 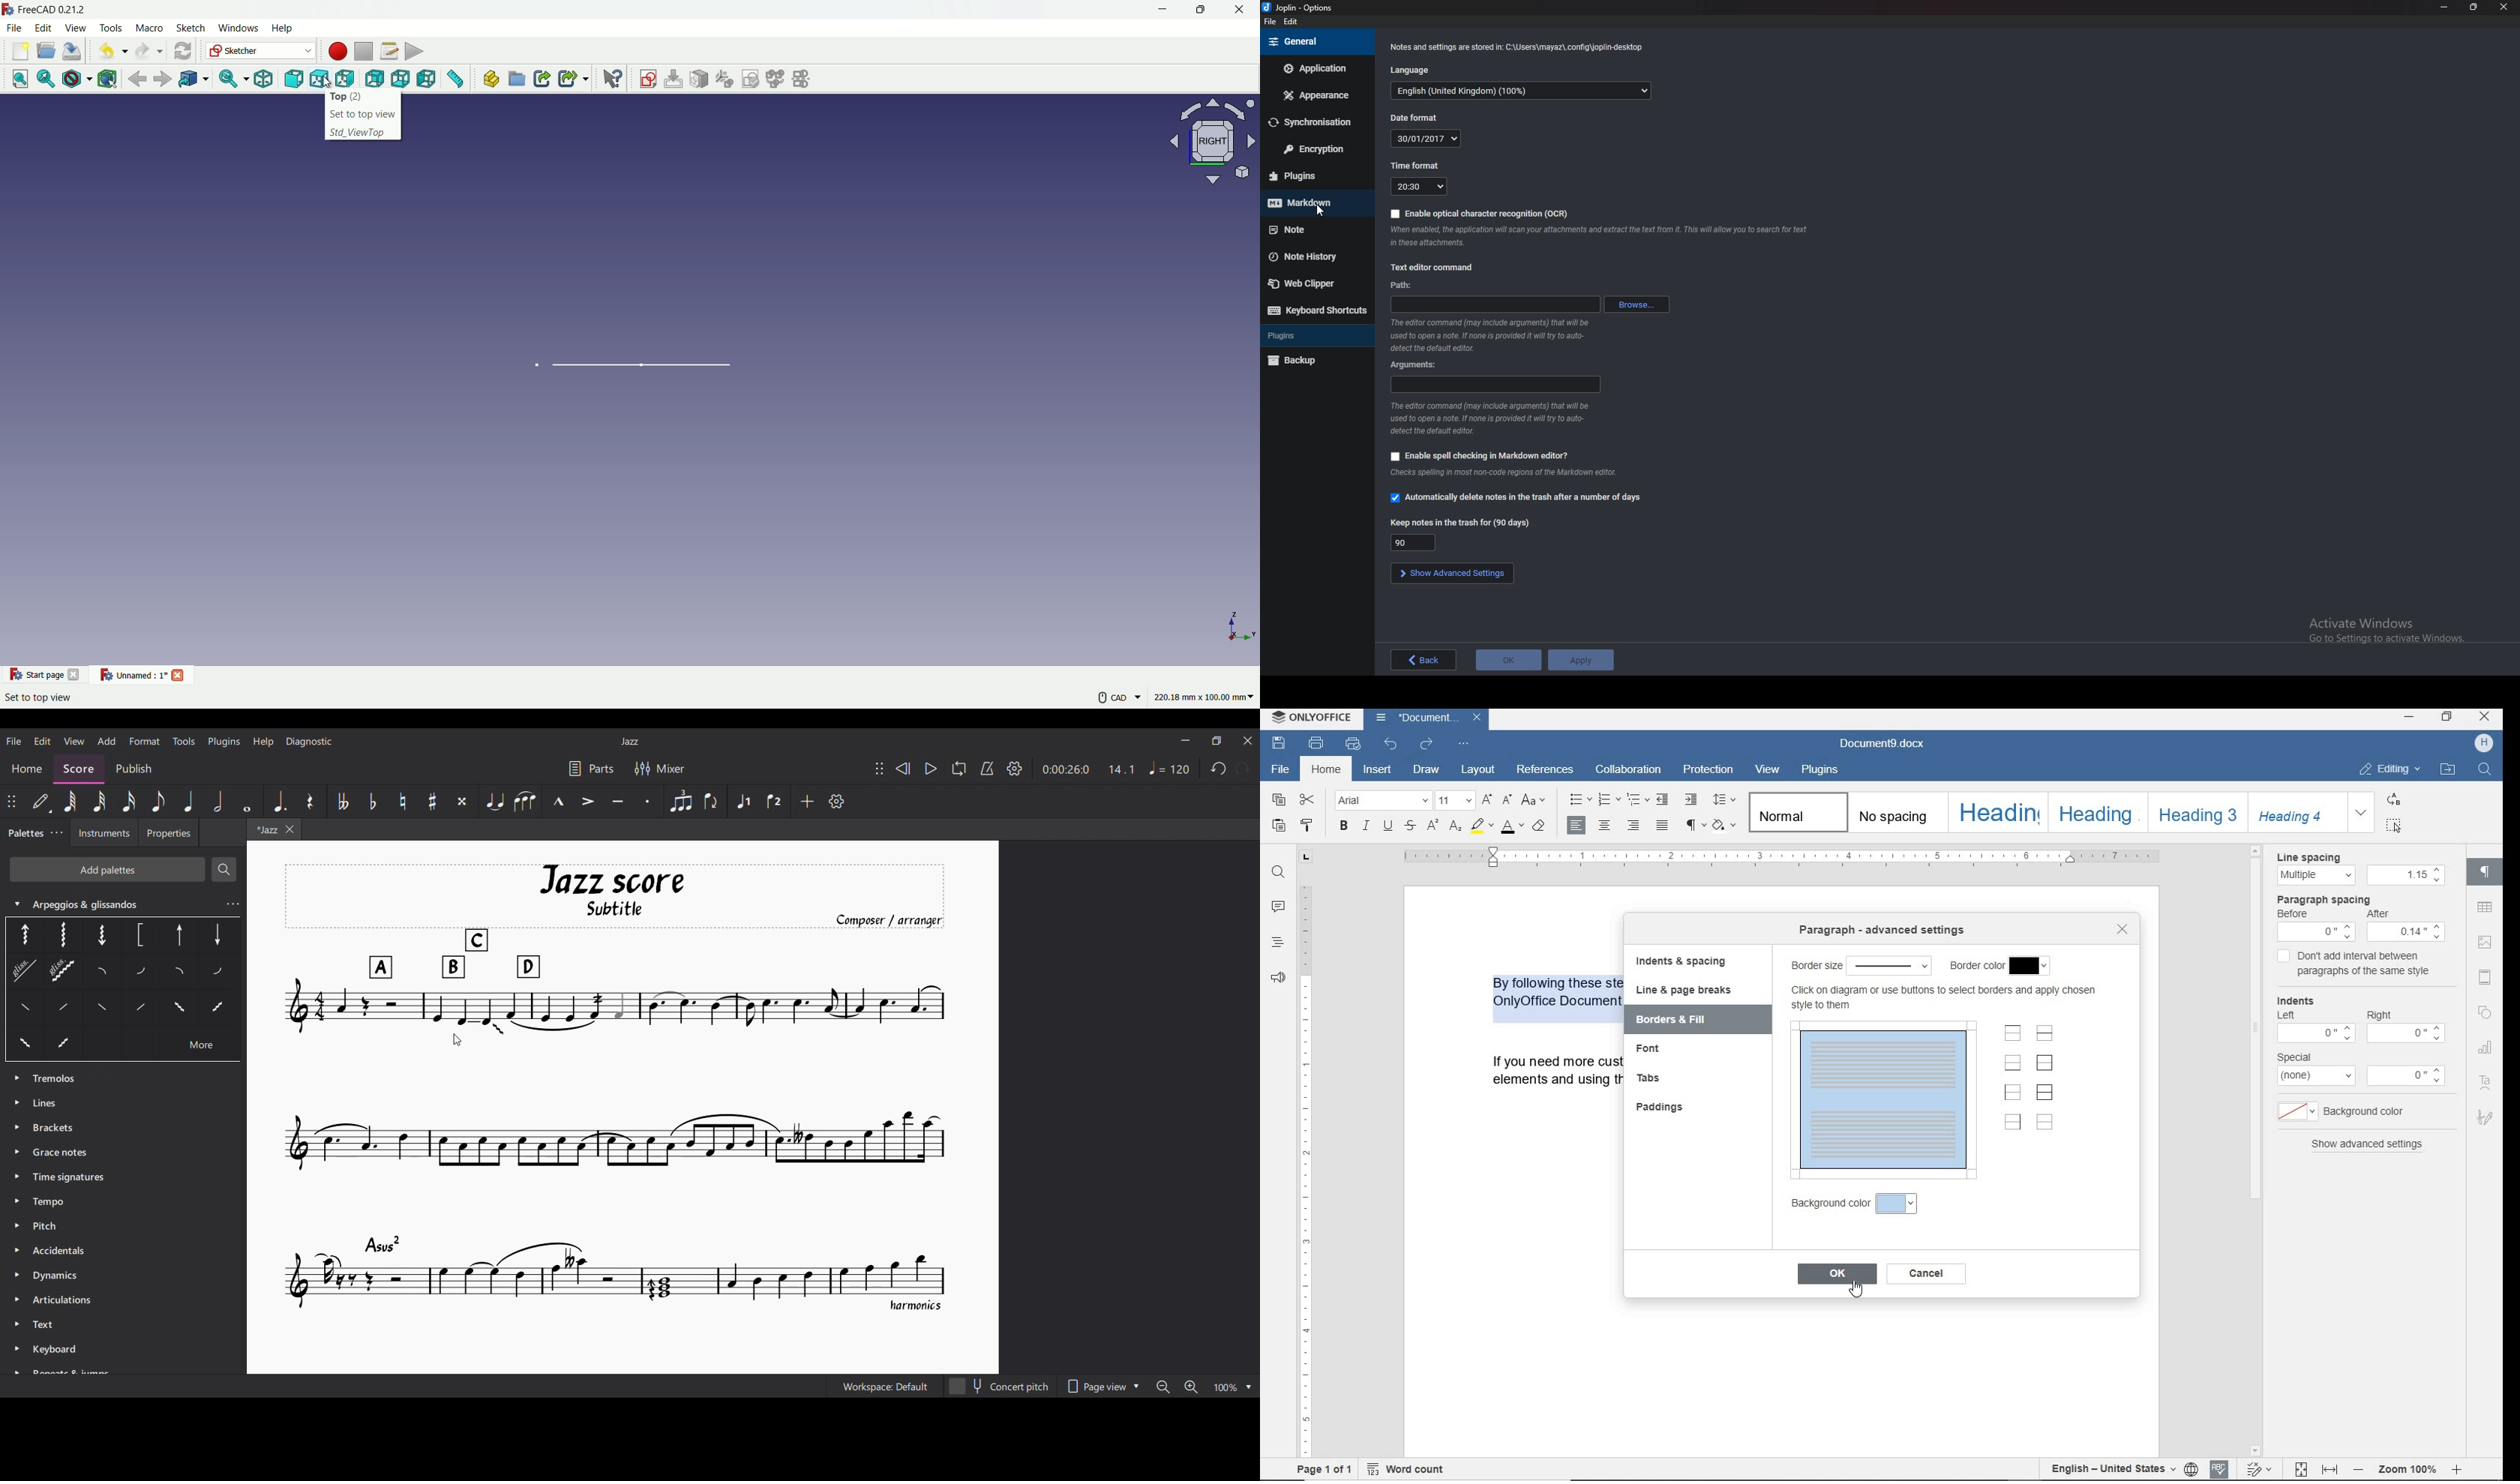 I want to click on Brackets, so click(x=54, y=1126).